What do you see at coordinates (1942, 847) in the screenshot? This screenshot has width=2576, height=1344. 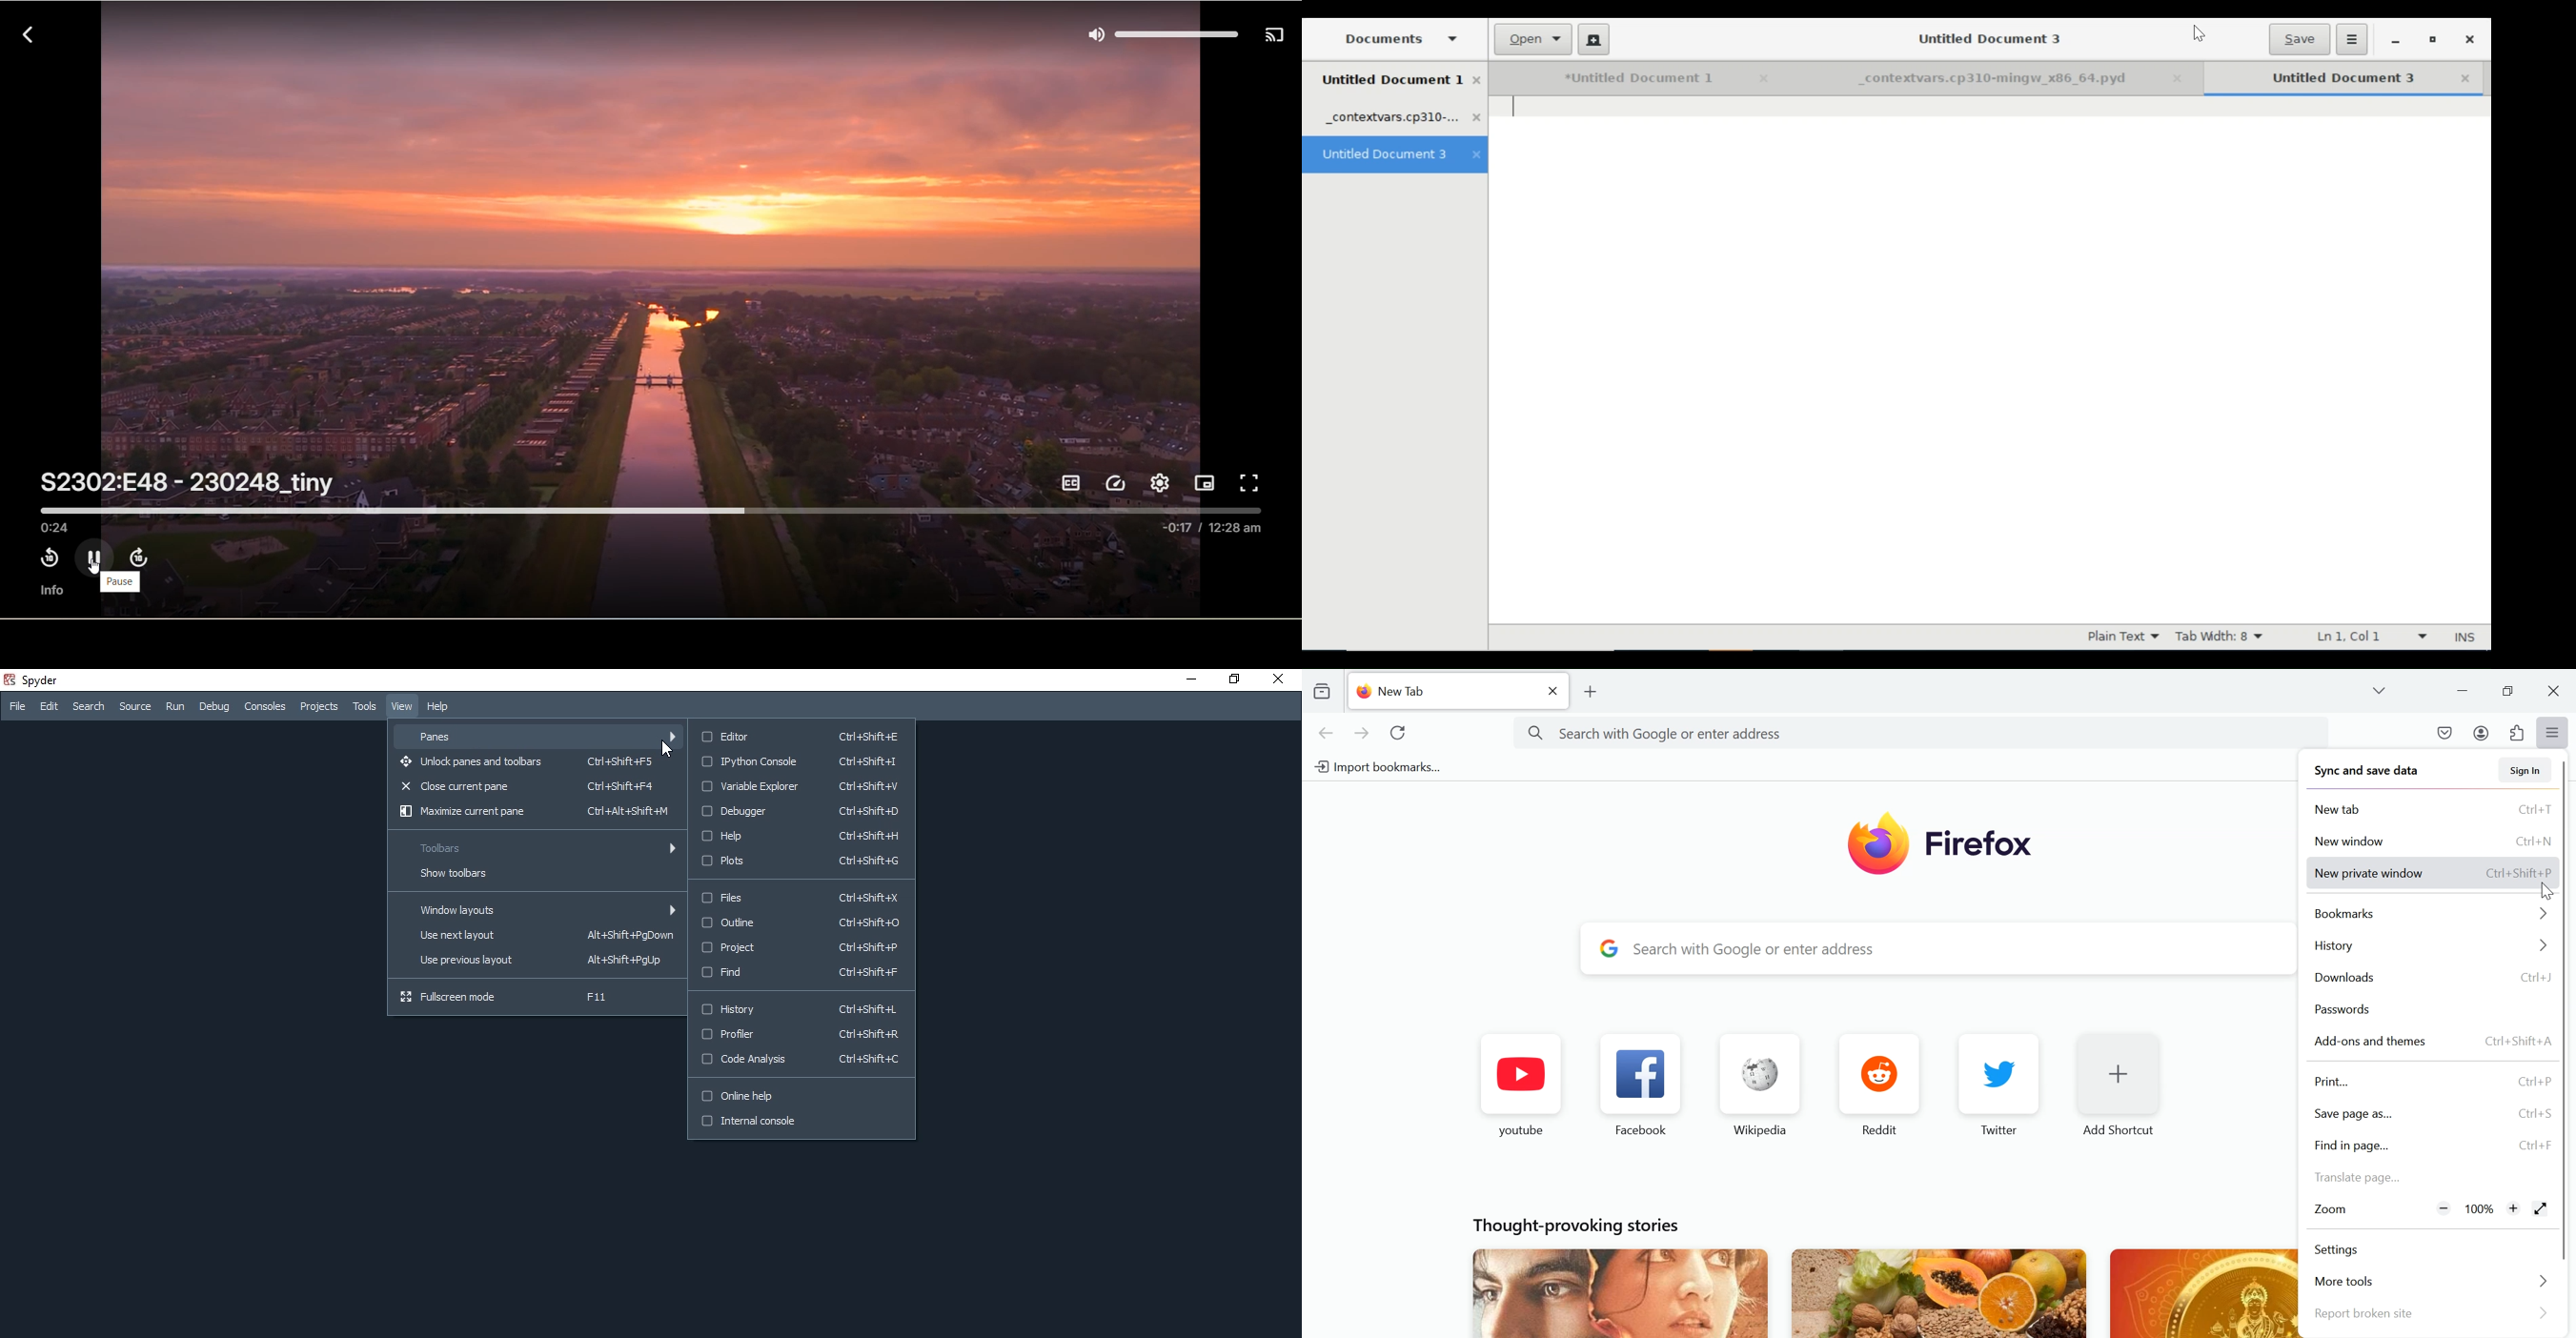 I see `Firefox Image` at bounding box center [1942, 847].